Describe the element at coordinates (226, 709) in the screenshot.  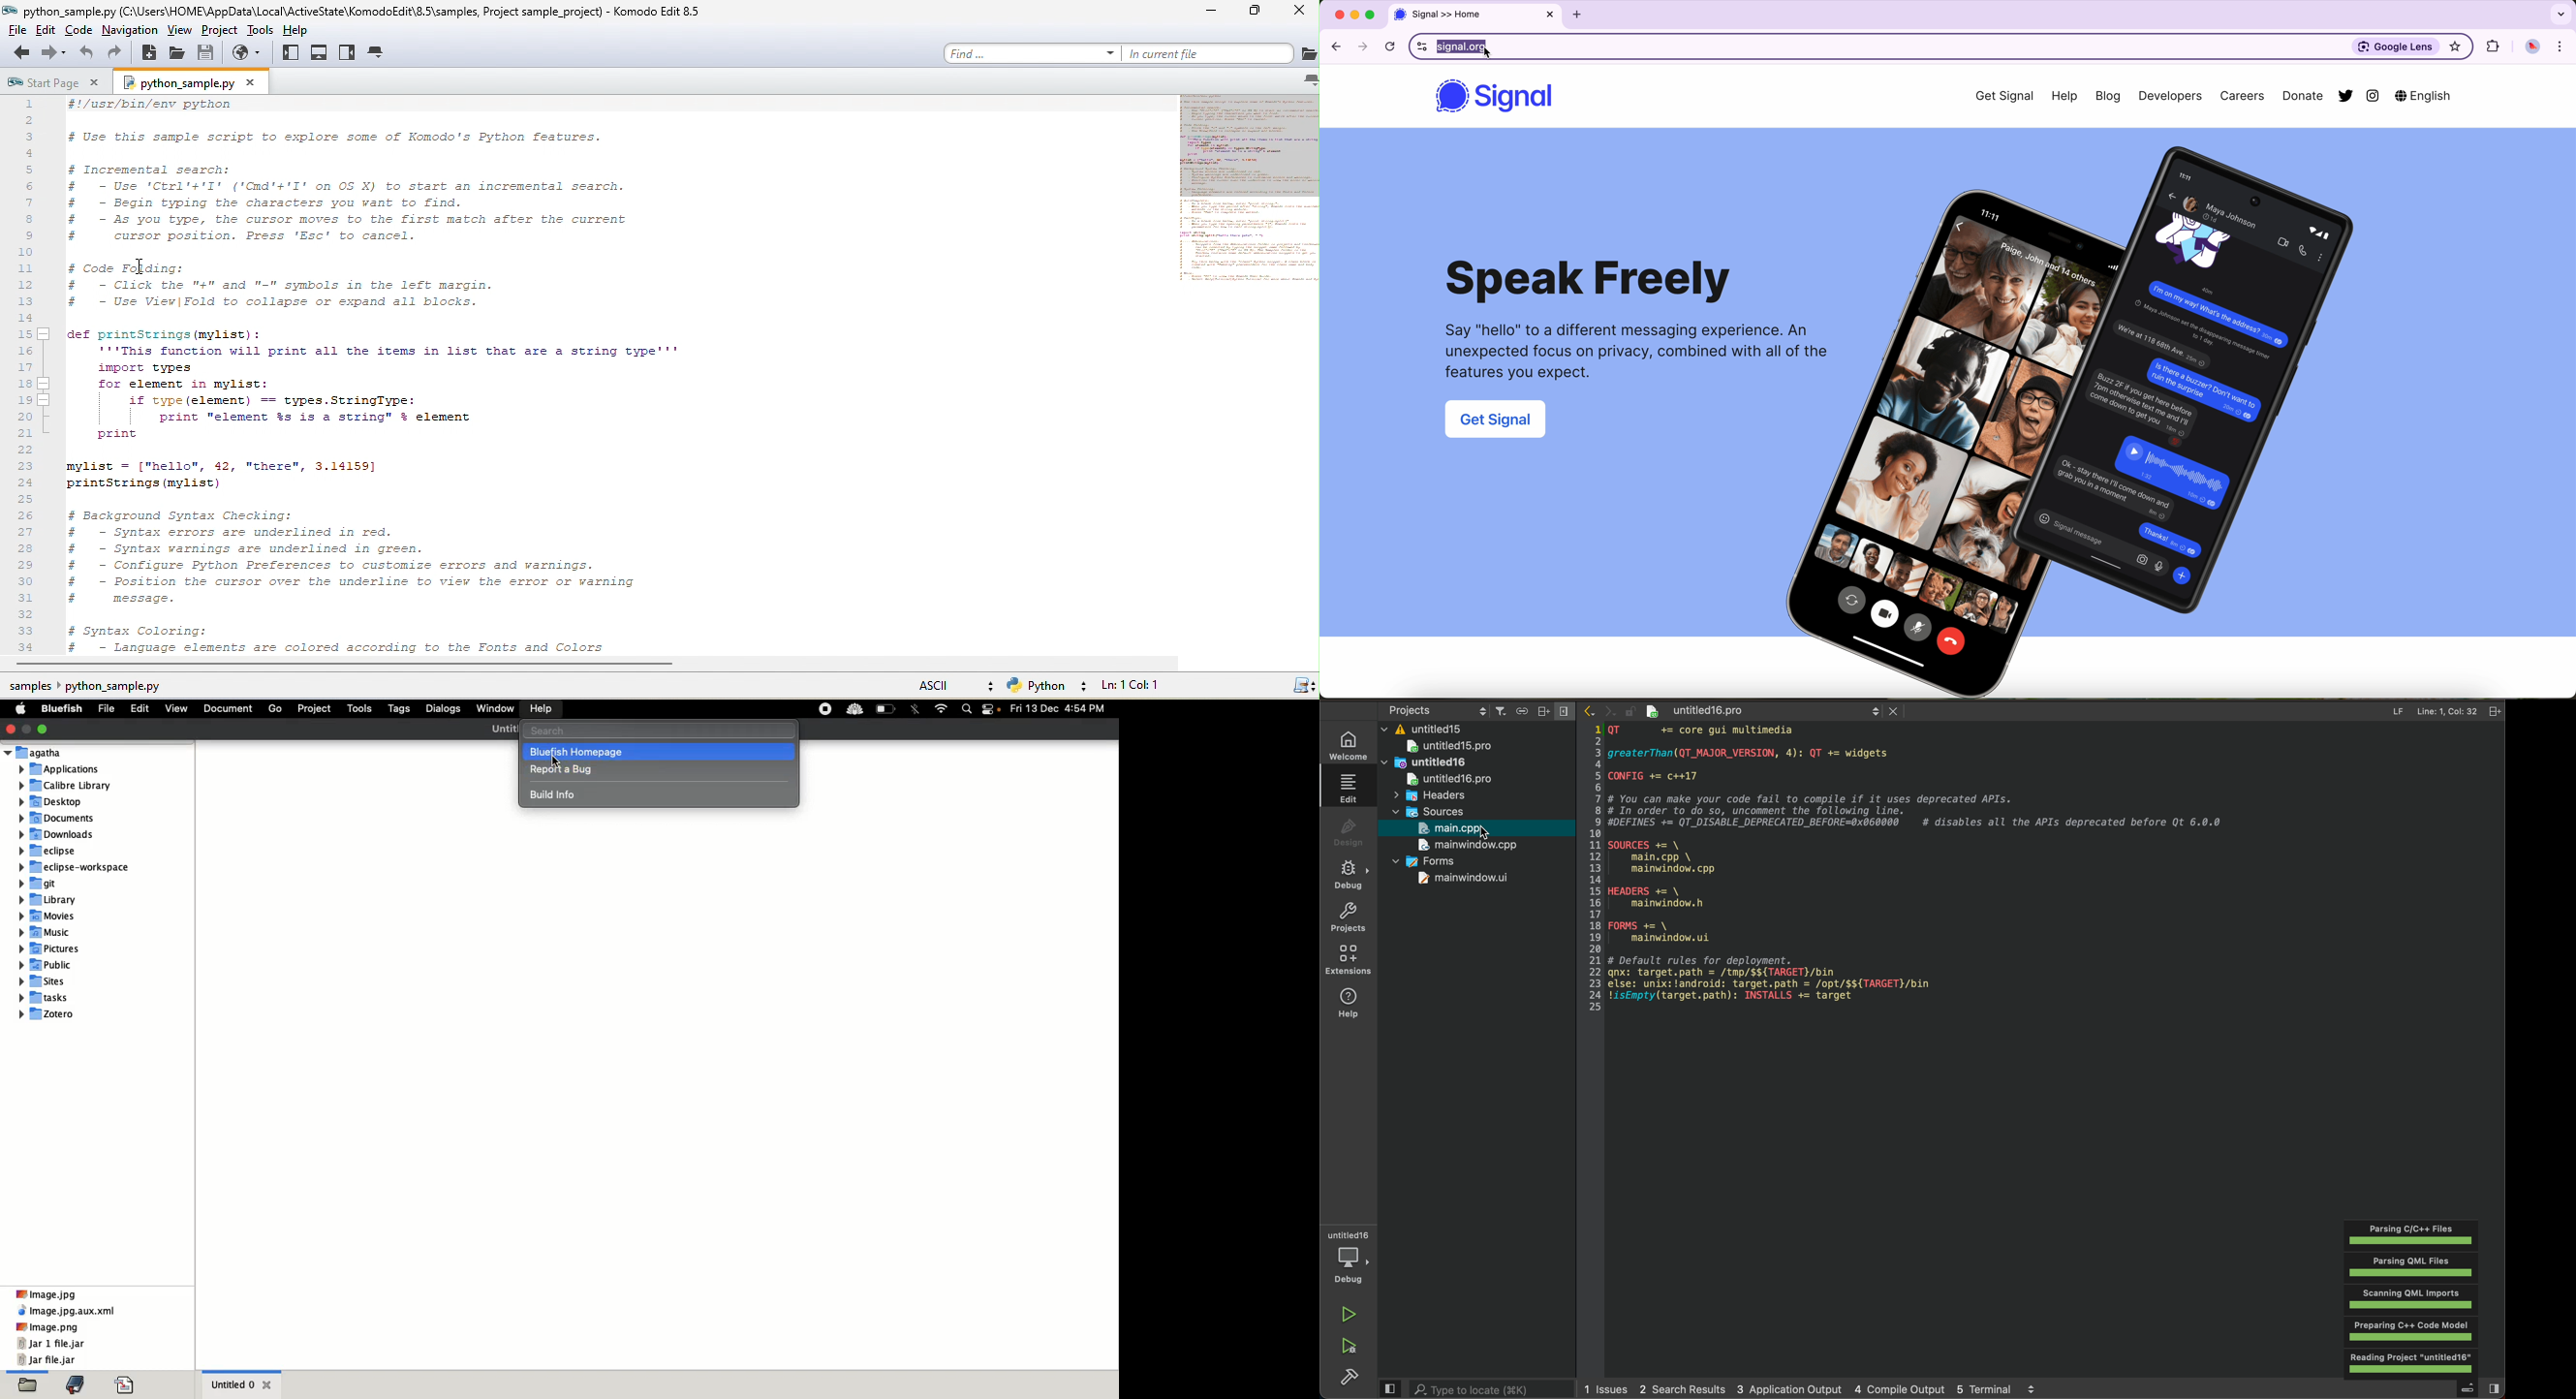
I see `Document` at that location.